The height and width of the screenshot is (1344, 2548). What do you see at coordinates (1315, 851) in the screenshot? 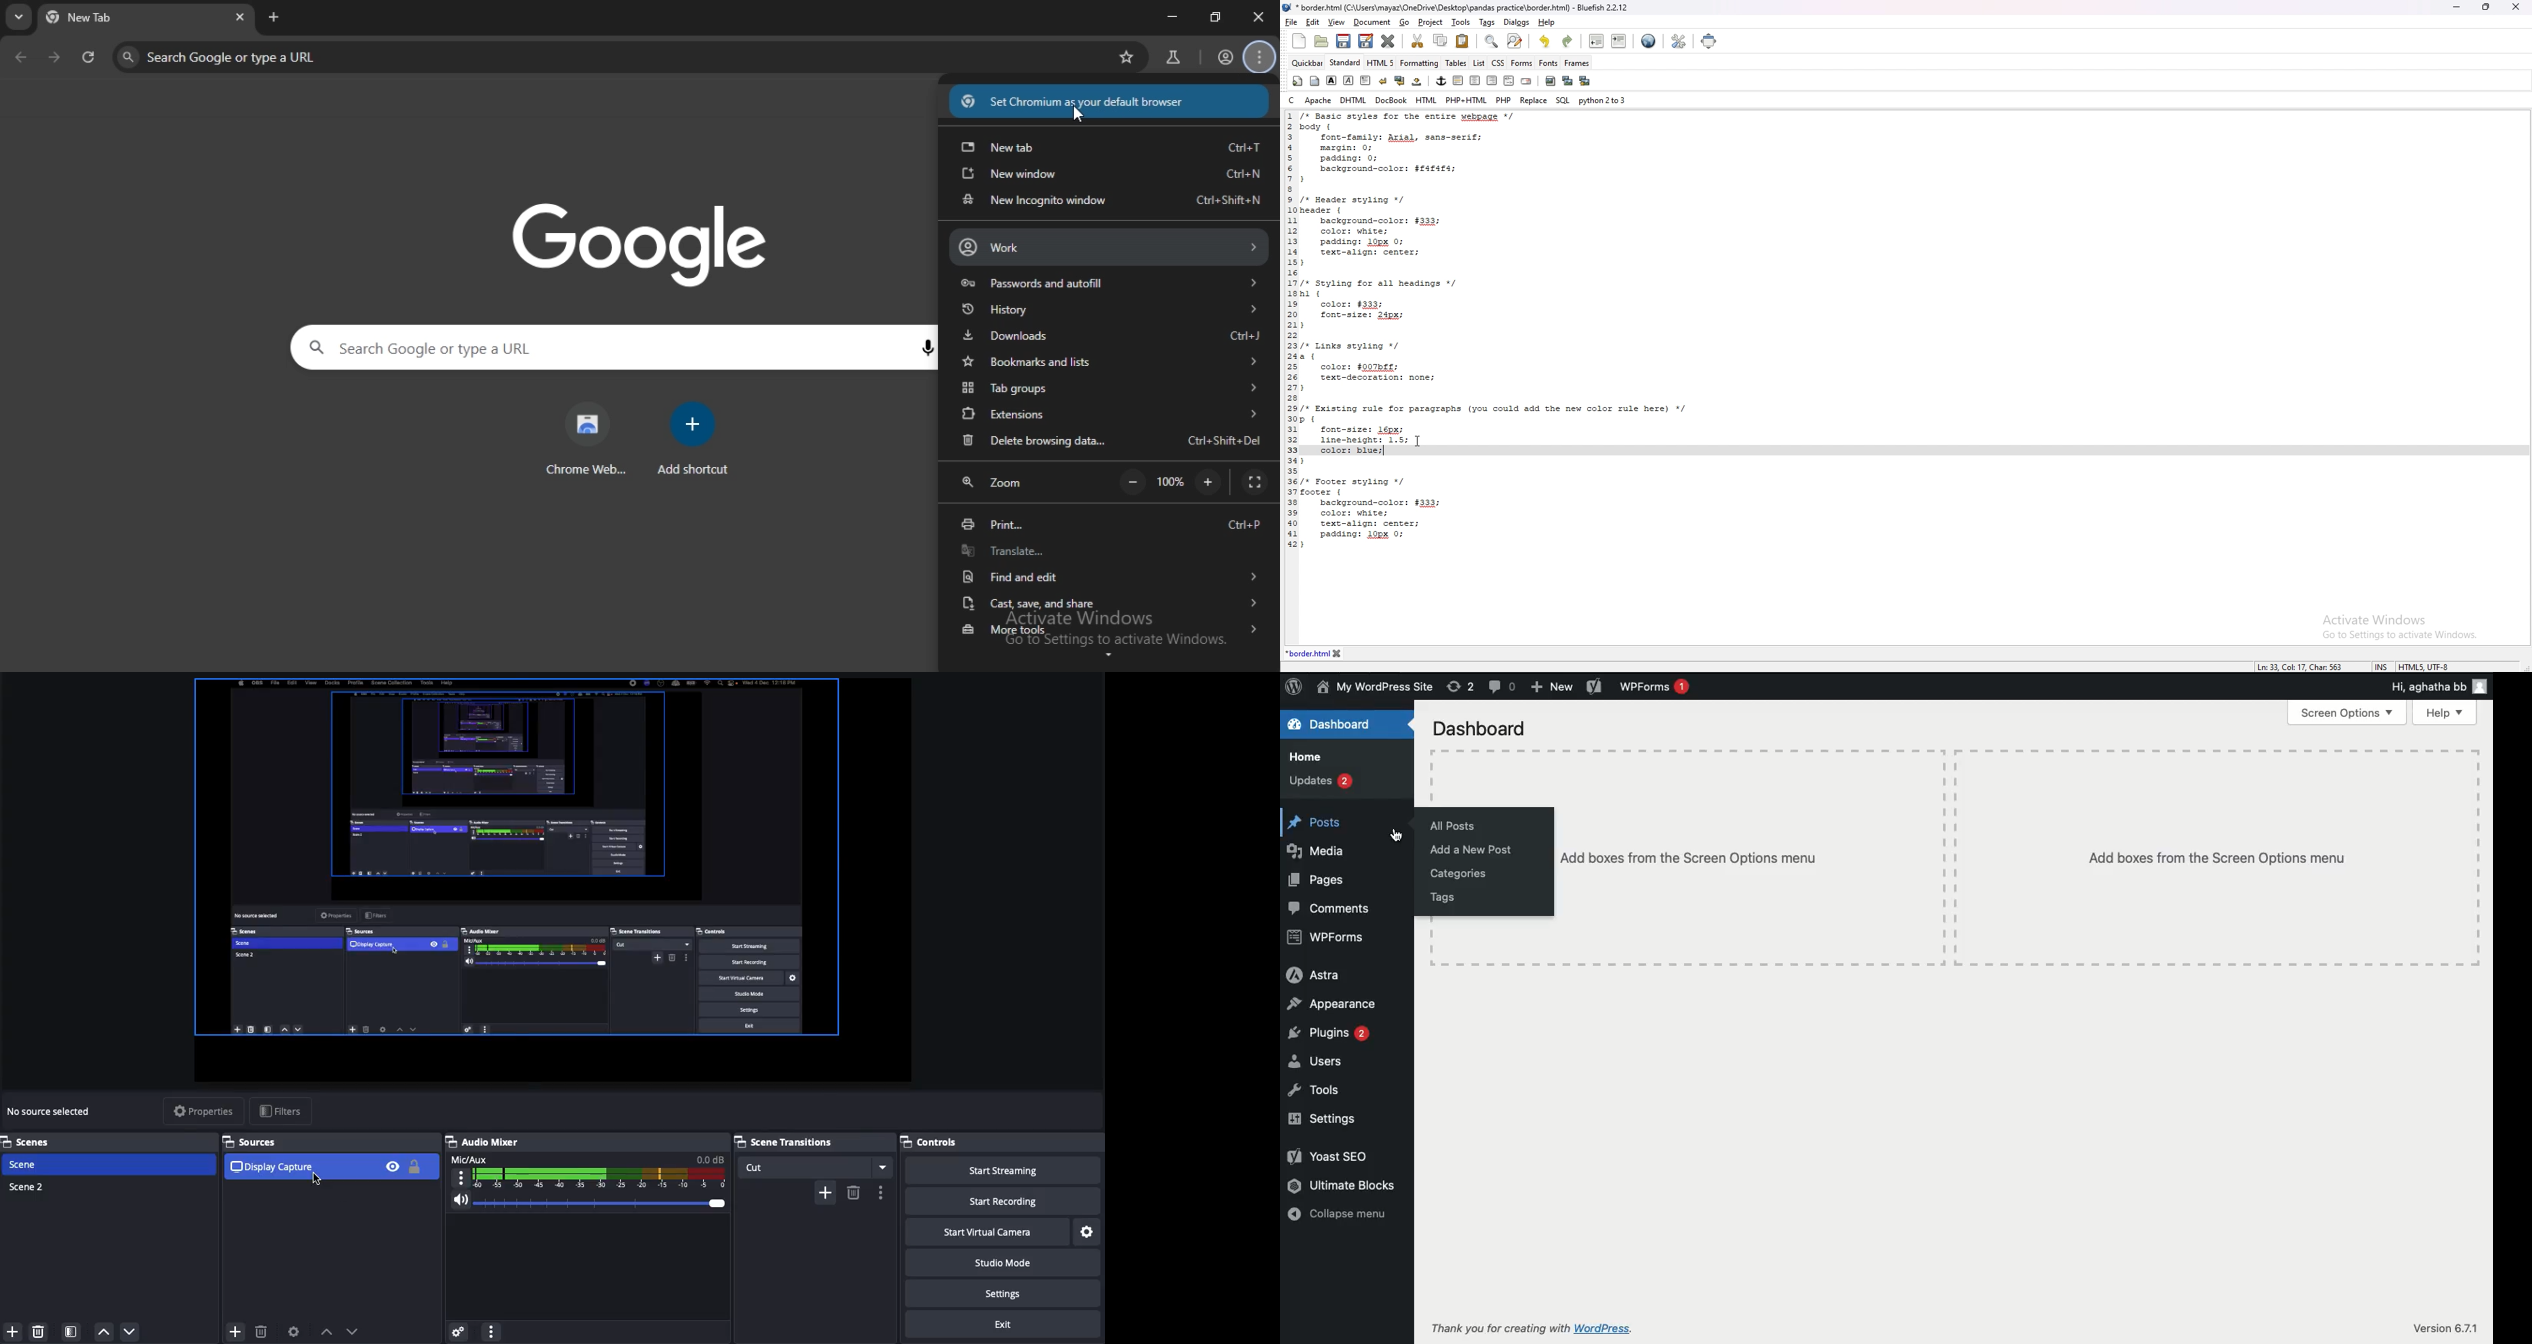
I see `Media` at bounding box center [1315, 851].